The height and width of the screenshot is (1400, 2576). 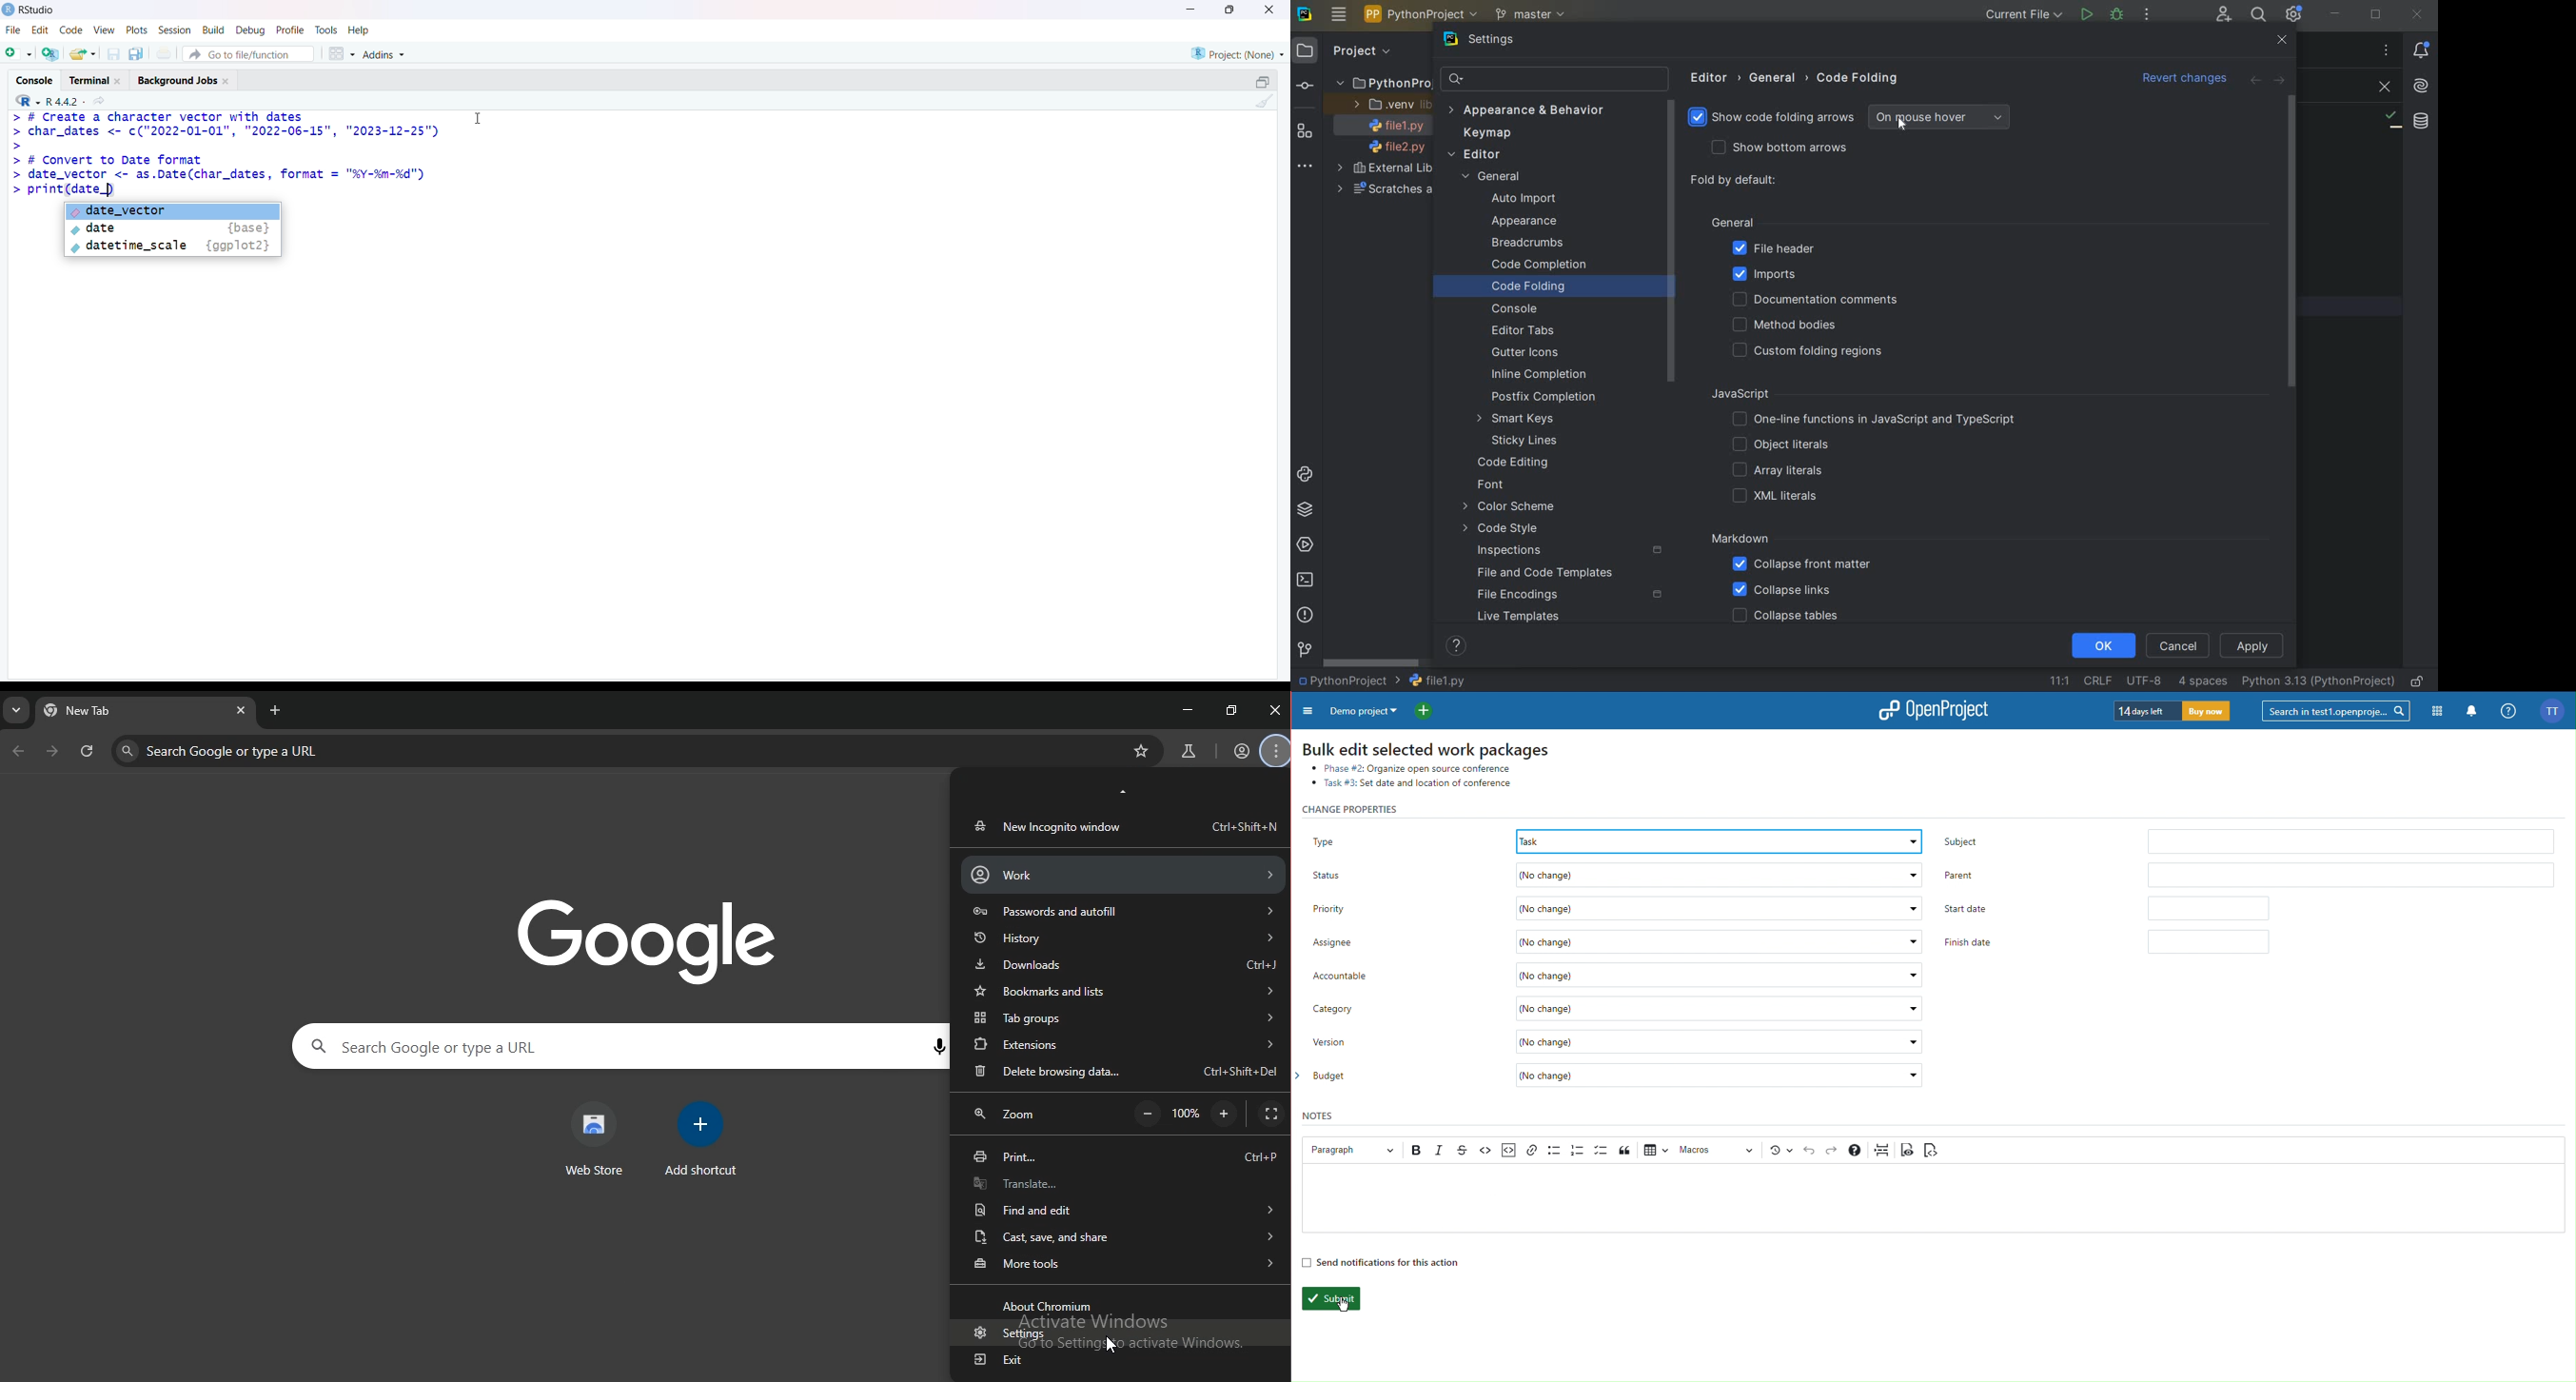 I want to click on View the current working directory, so click(x=102, y=100).